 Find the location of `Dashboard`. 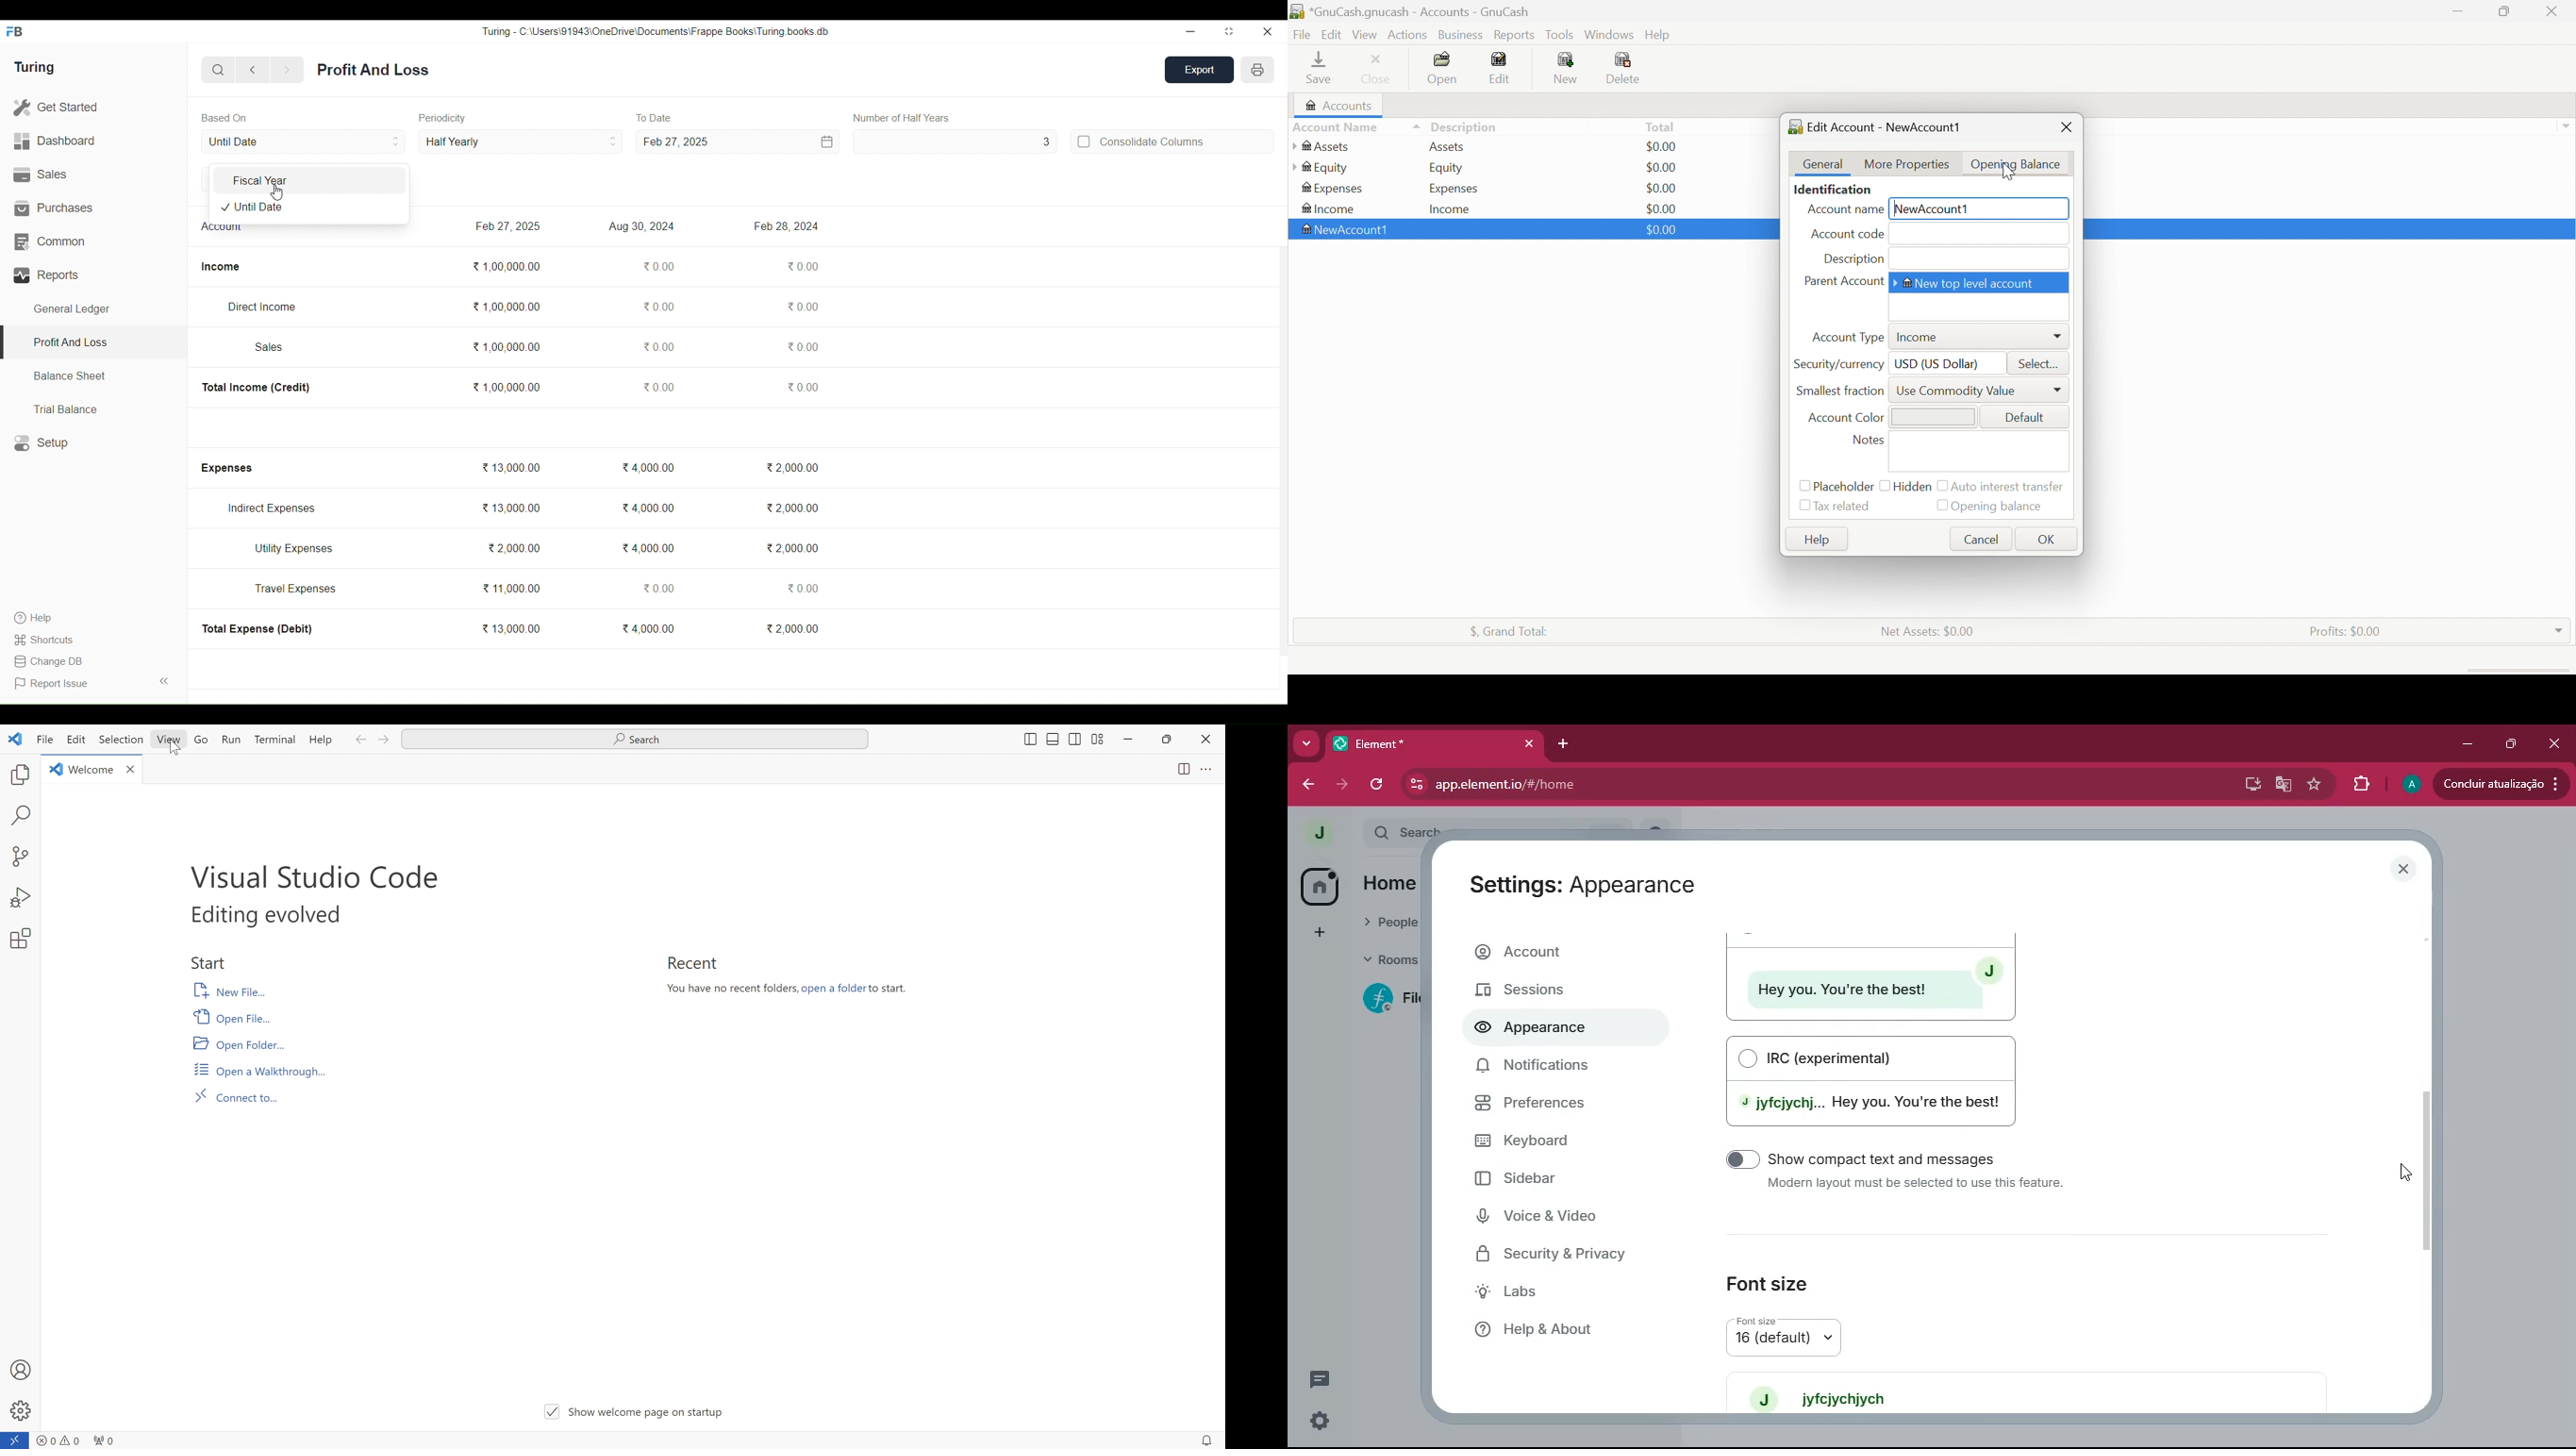

Dashboard is located at coordinates (93, 142).